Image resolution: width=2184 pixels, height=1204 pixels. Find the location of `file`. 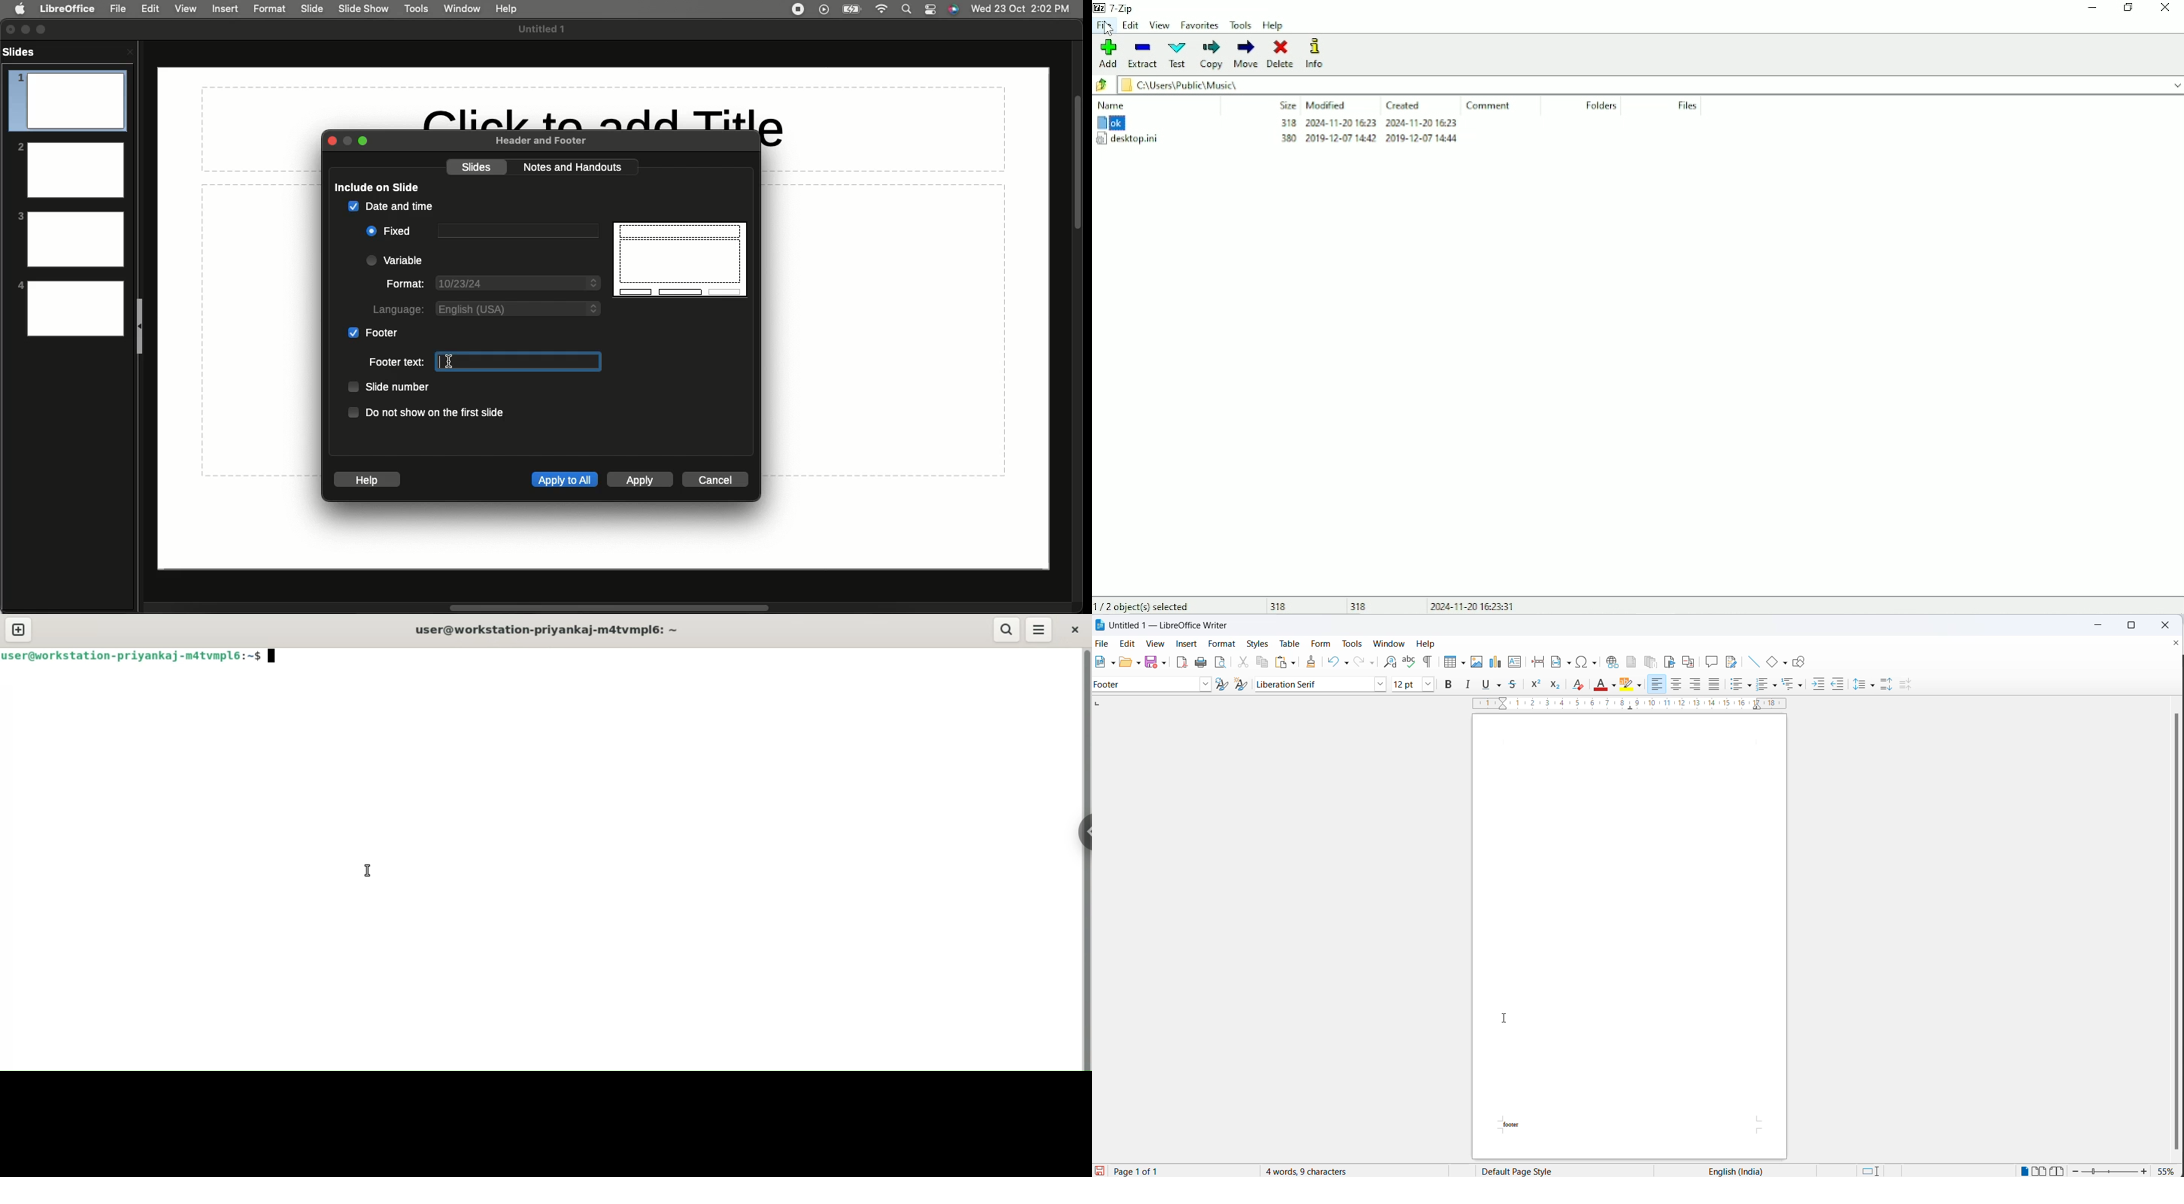

file is located at coordinates (1103, 643).